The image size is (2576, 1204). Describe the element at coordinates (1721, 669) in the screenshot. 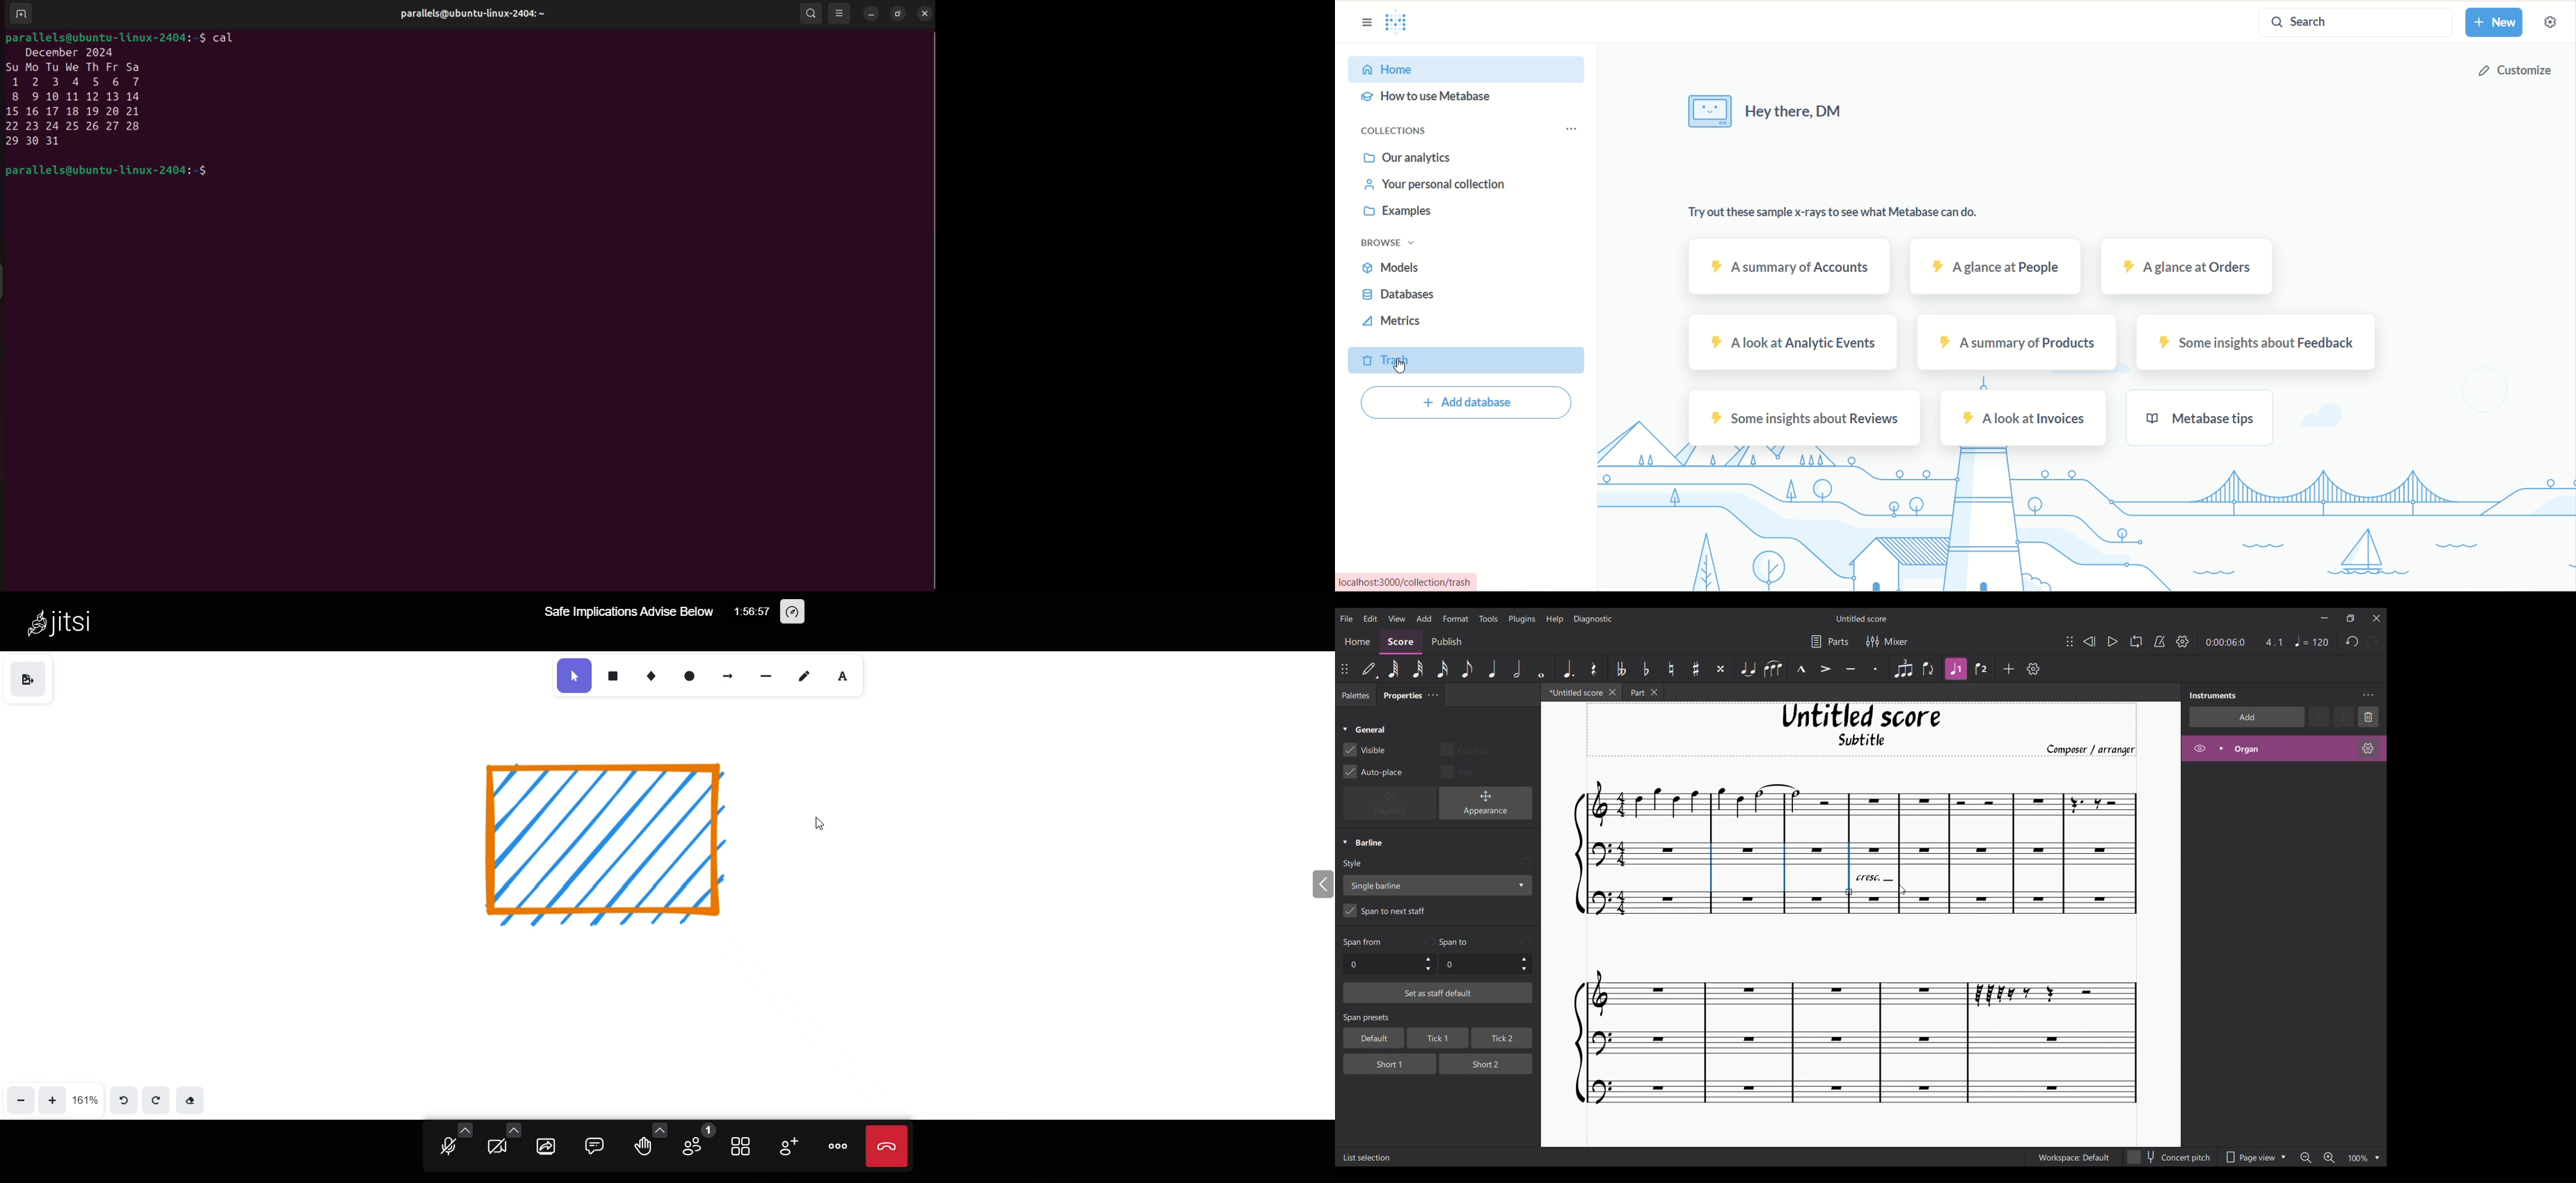

I see `Toggle double sharp` at that location.